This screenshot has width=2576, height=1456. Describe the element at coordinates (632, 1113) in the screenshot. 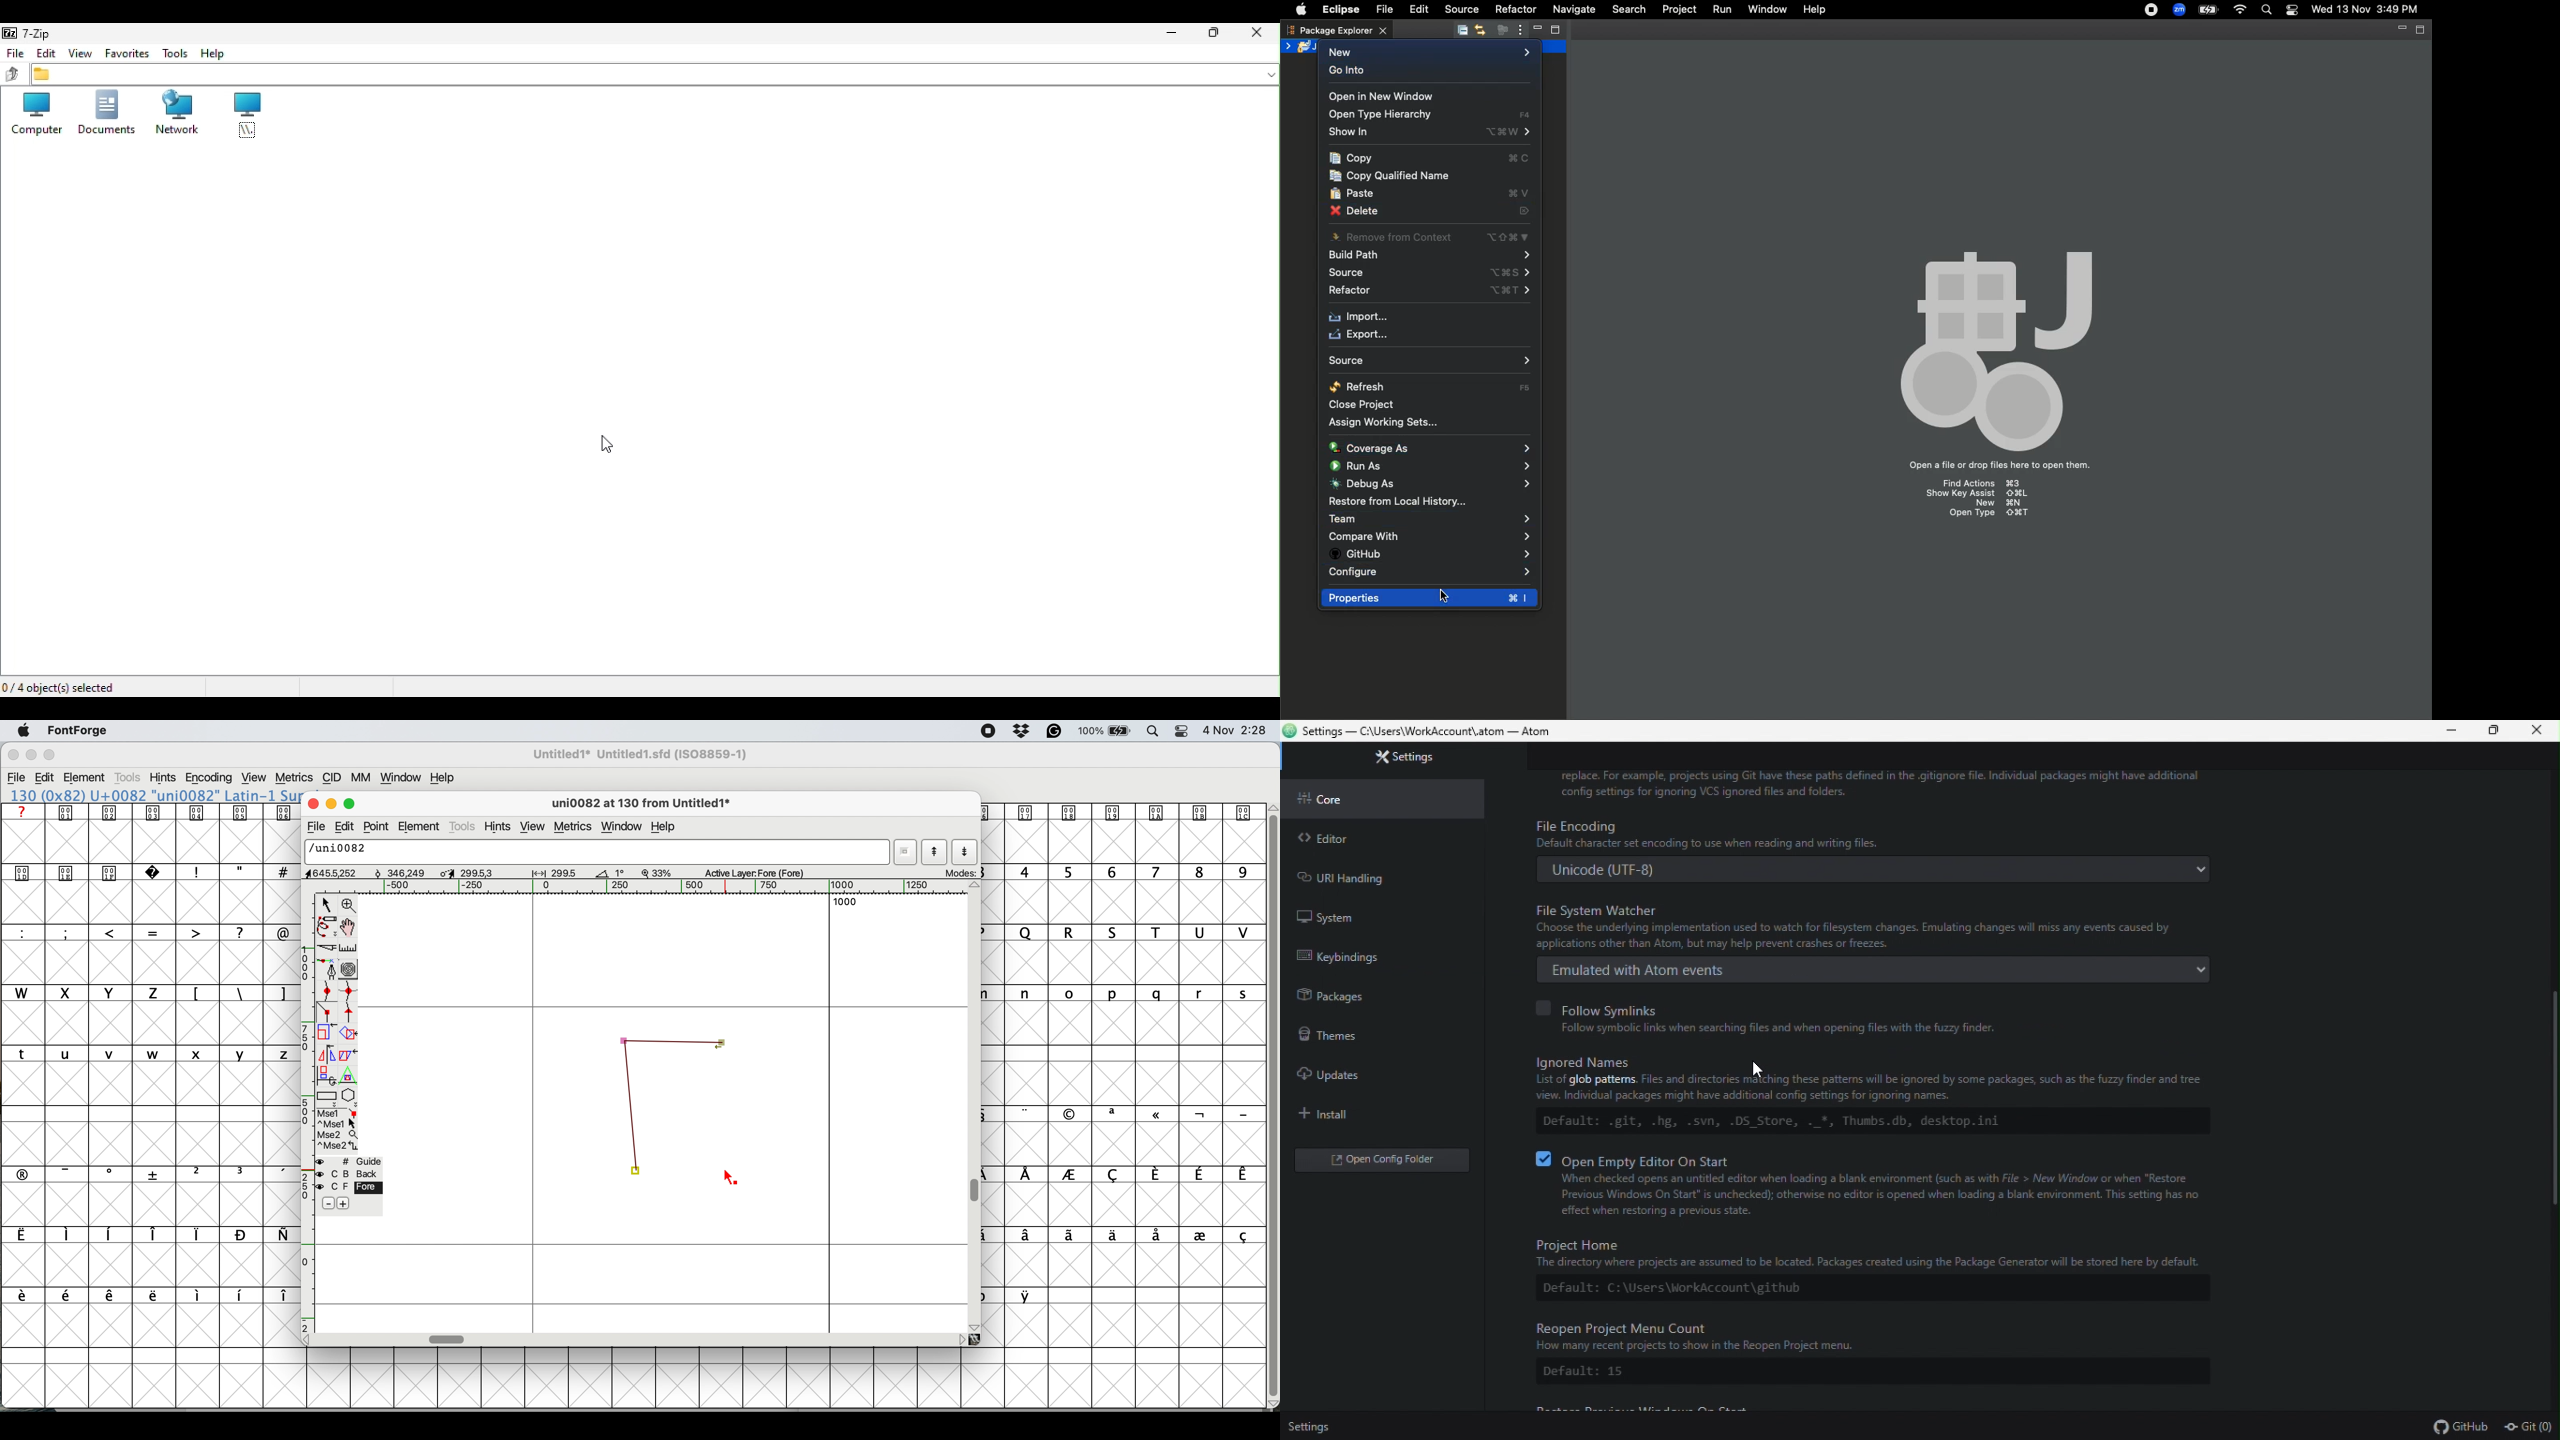

I see `corner points connected` at that location.